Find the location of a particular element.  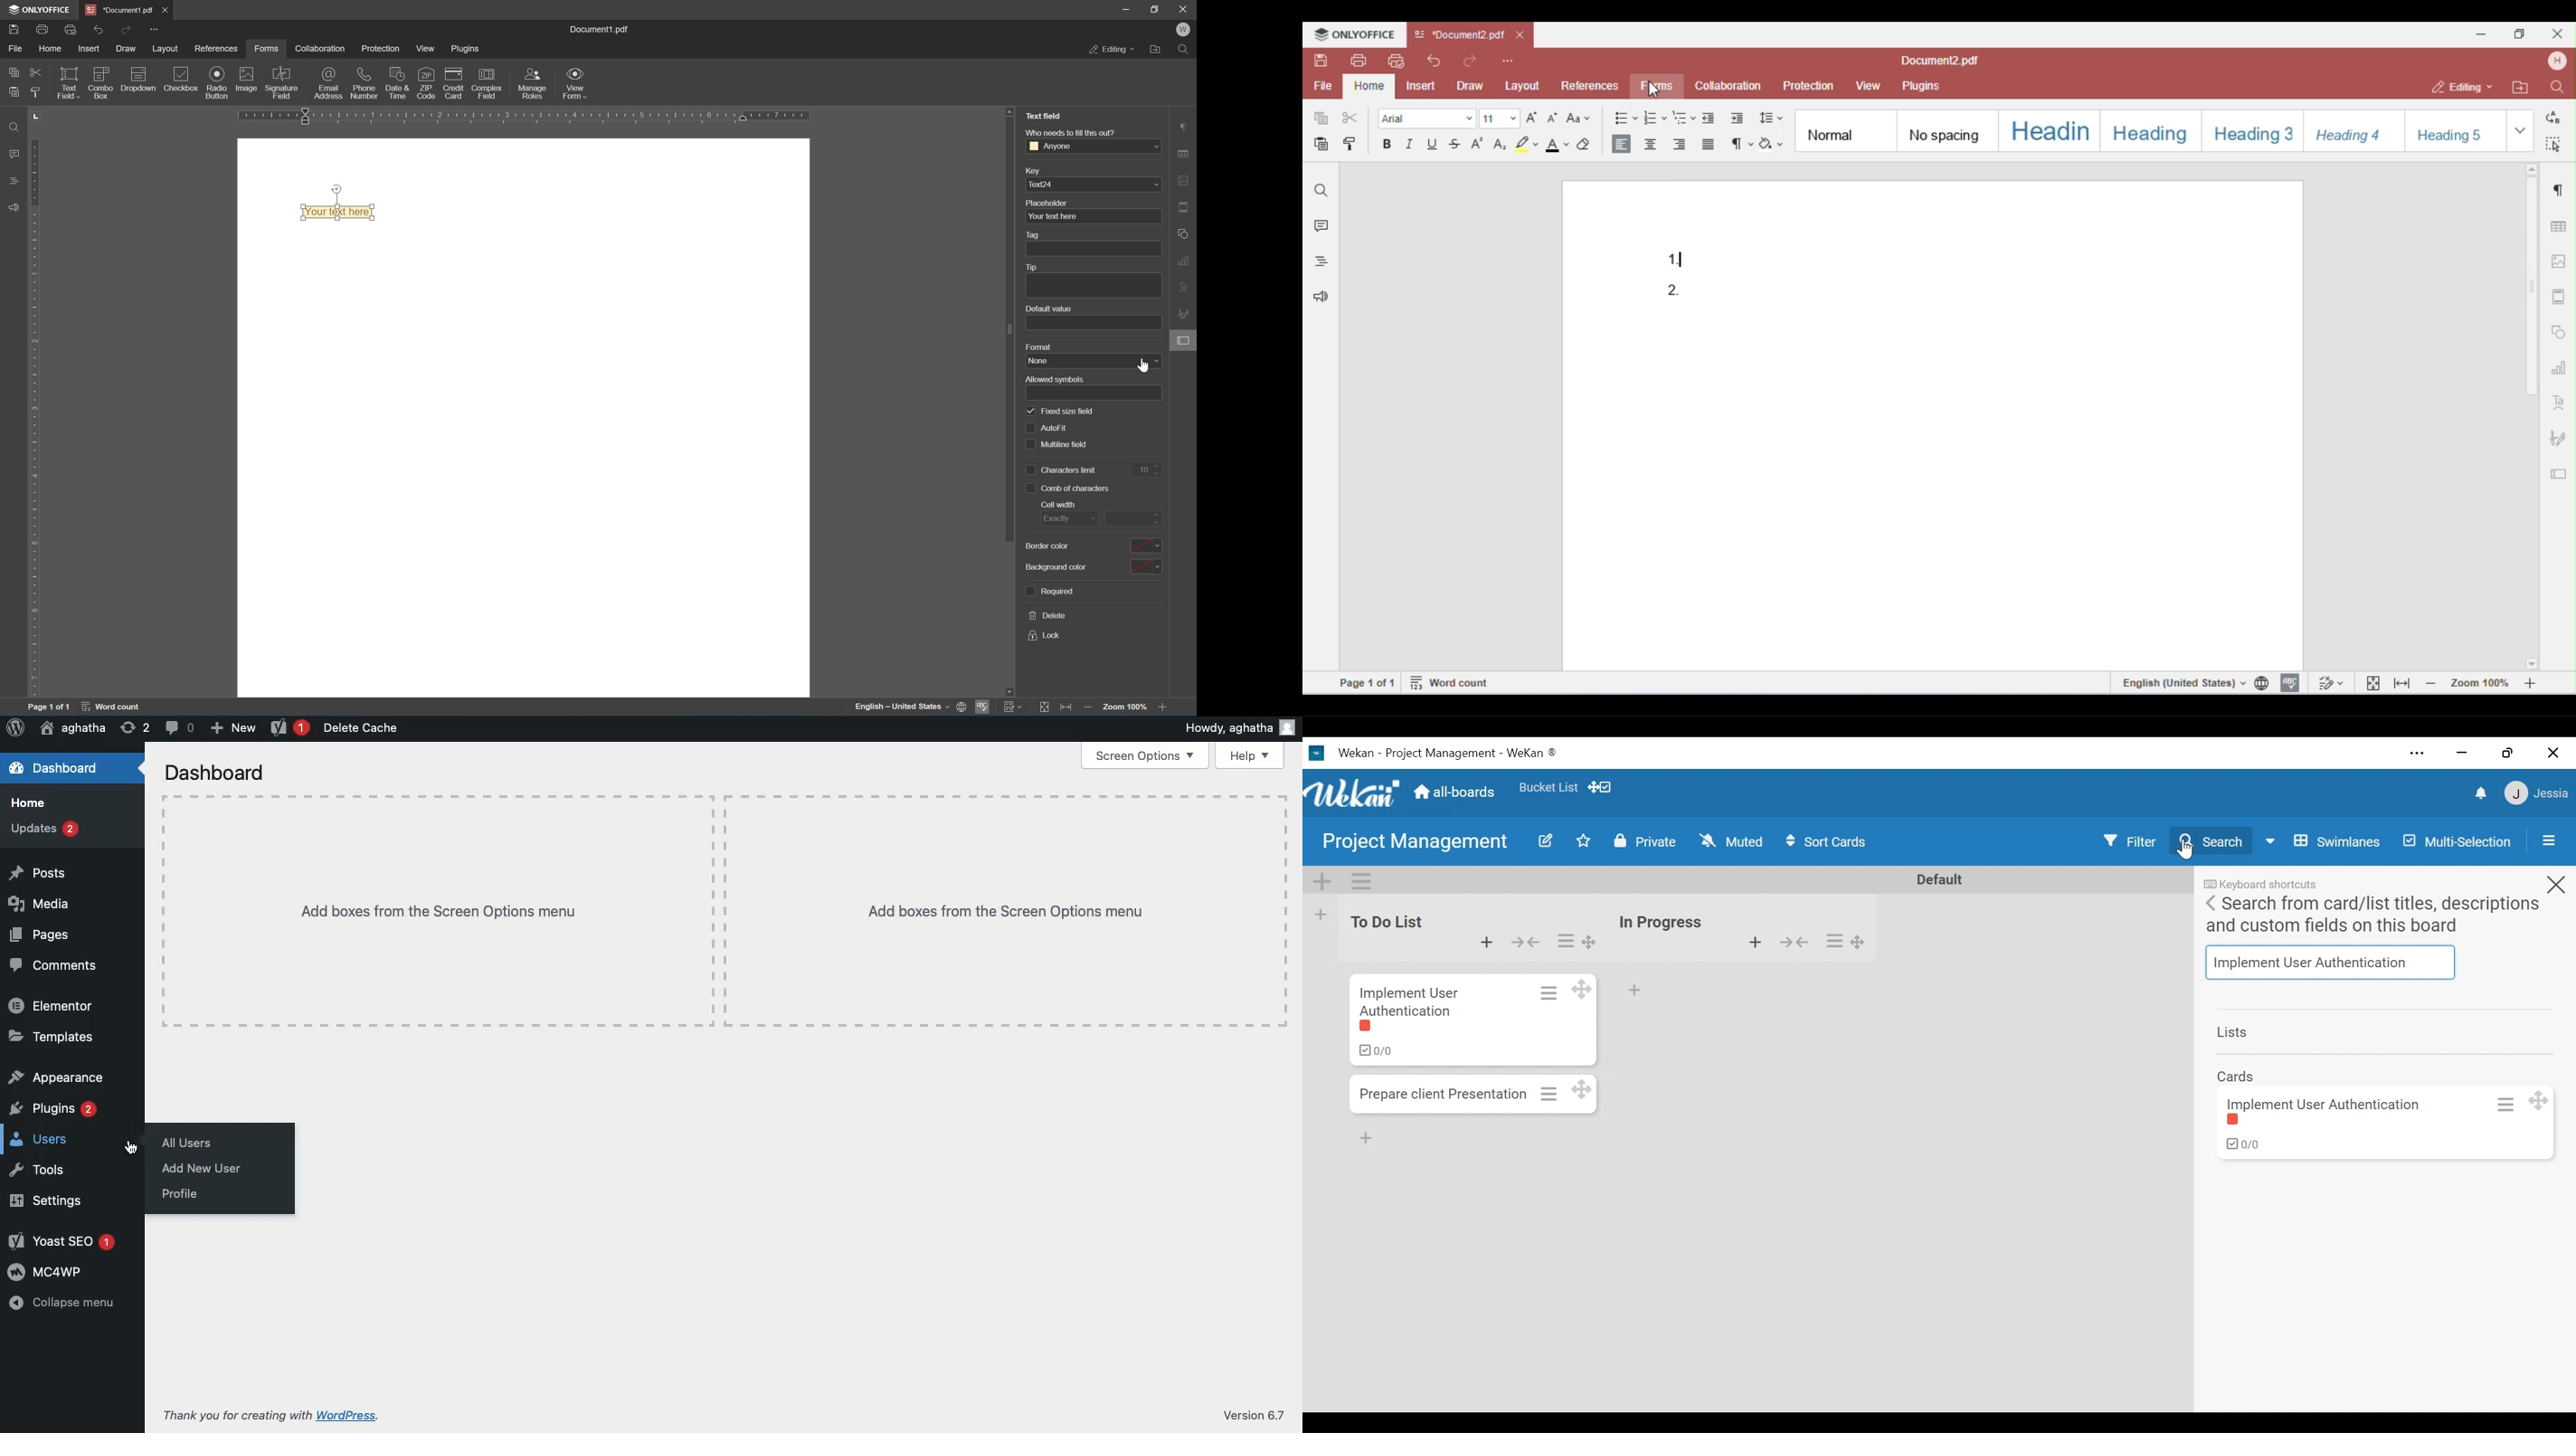

Implement user authentication is located at coordinates (2328, 1103).